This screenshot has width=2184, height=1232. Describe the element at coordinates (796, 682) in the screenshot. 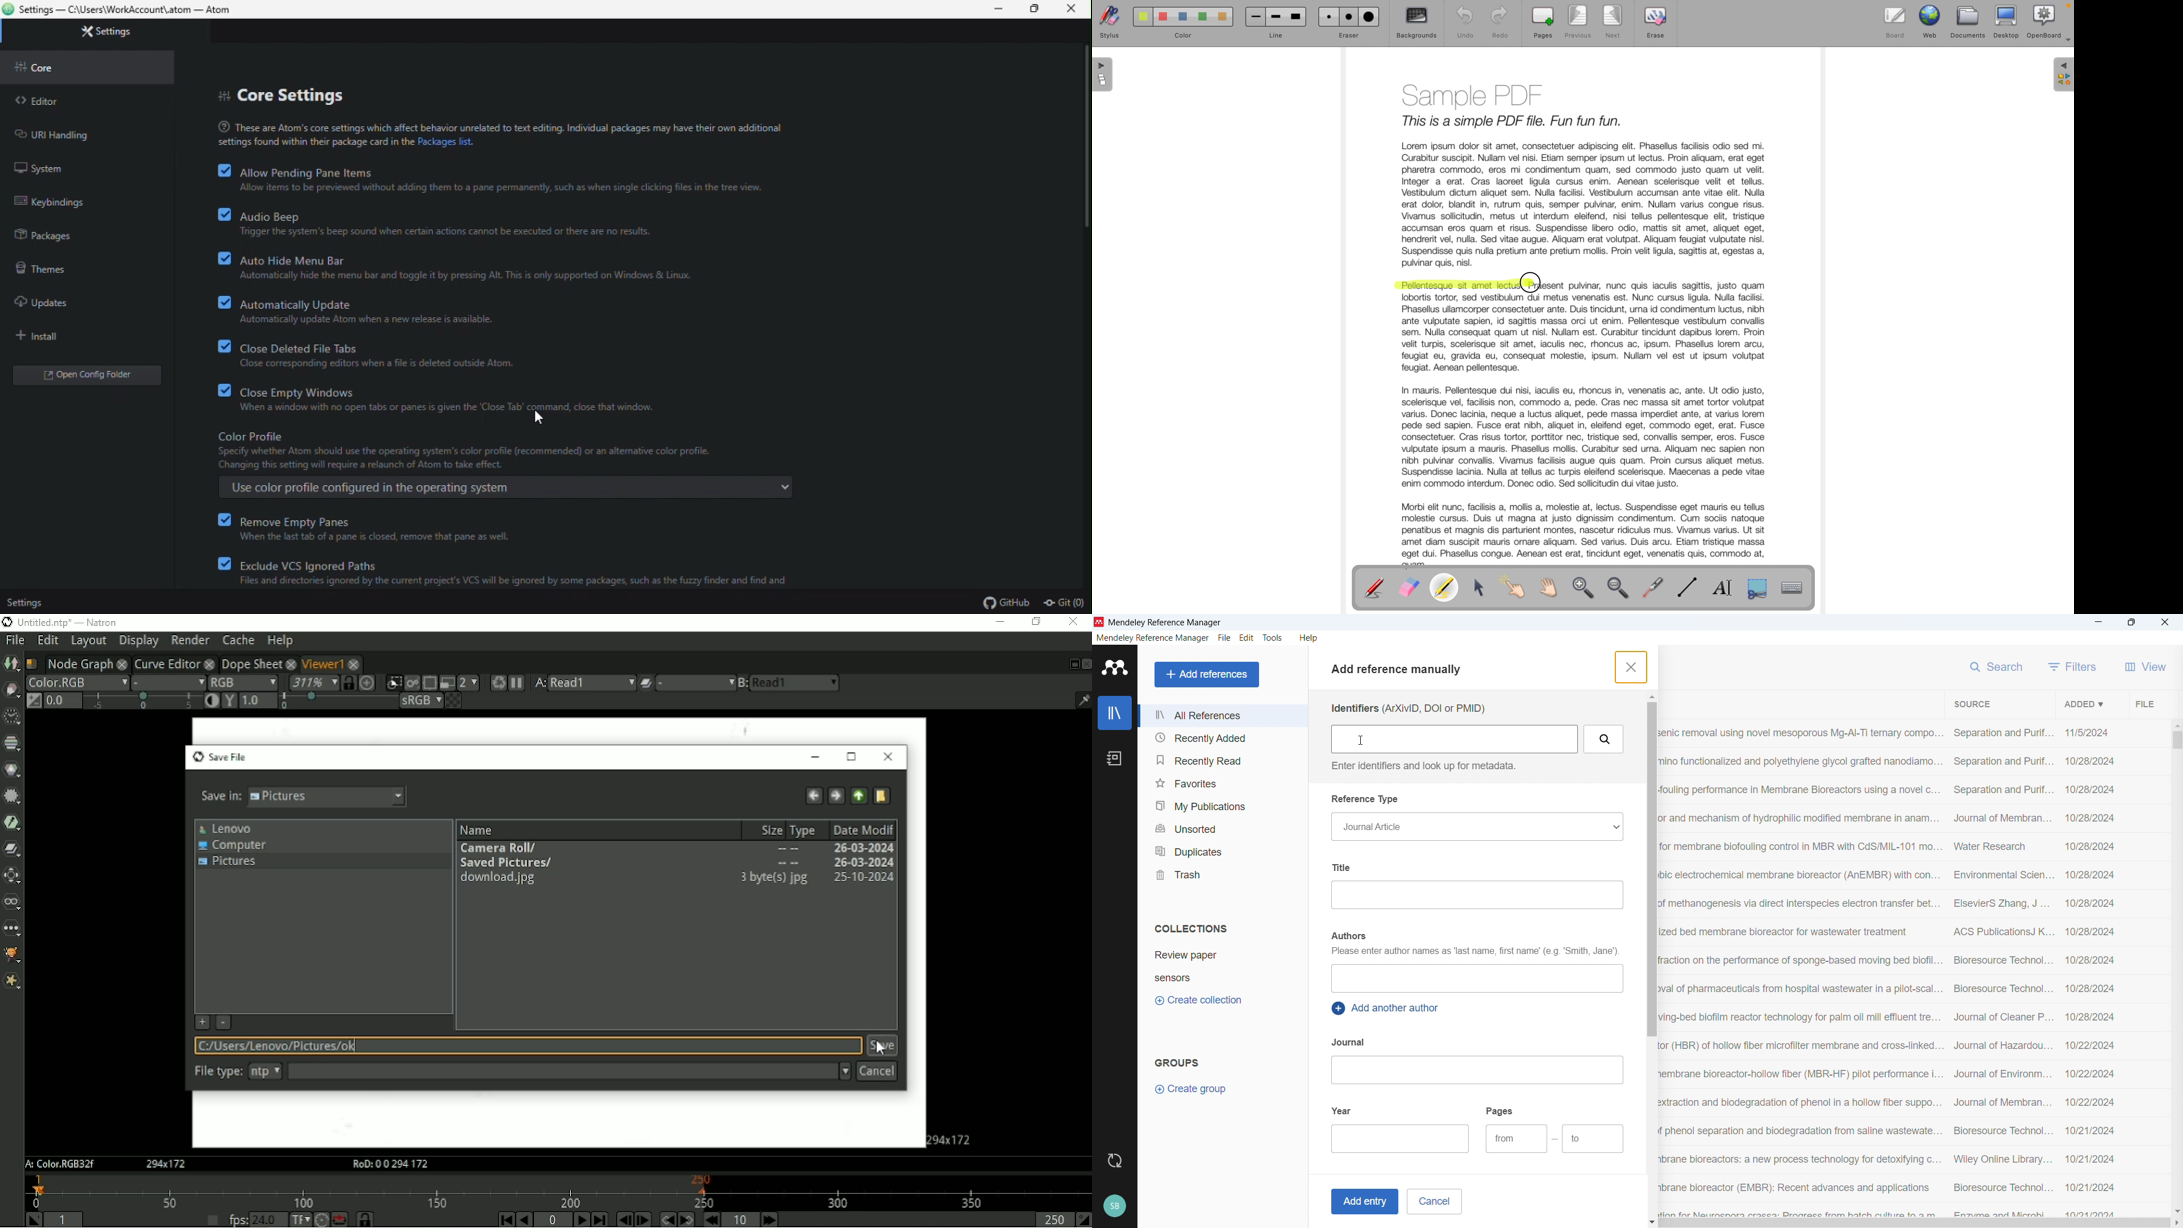

I see `read1` at that location.